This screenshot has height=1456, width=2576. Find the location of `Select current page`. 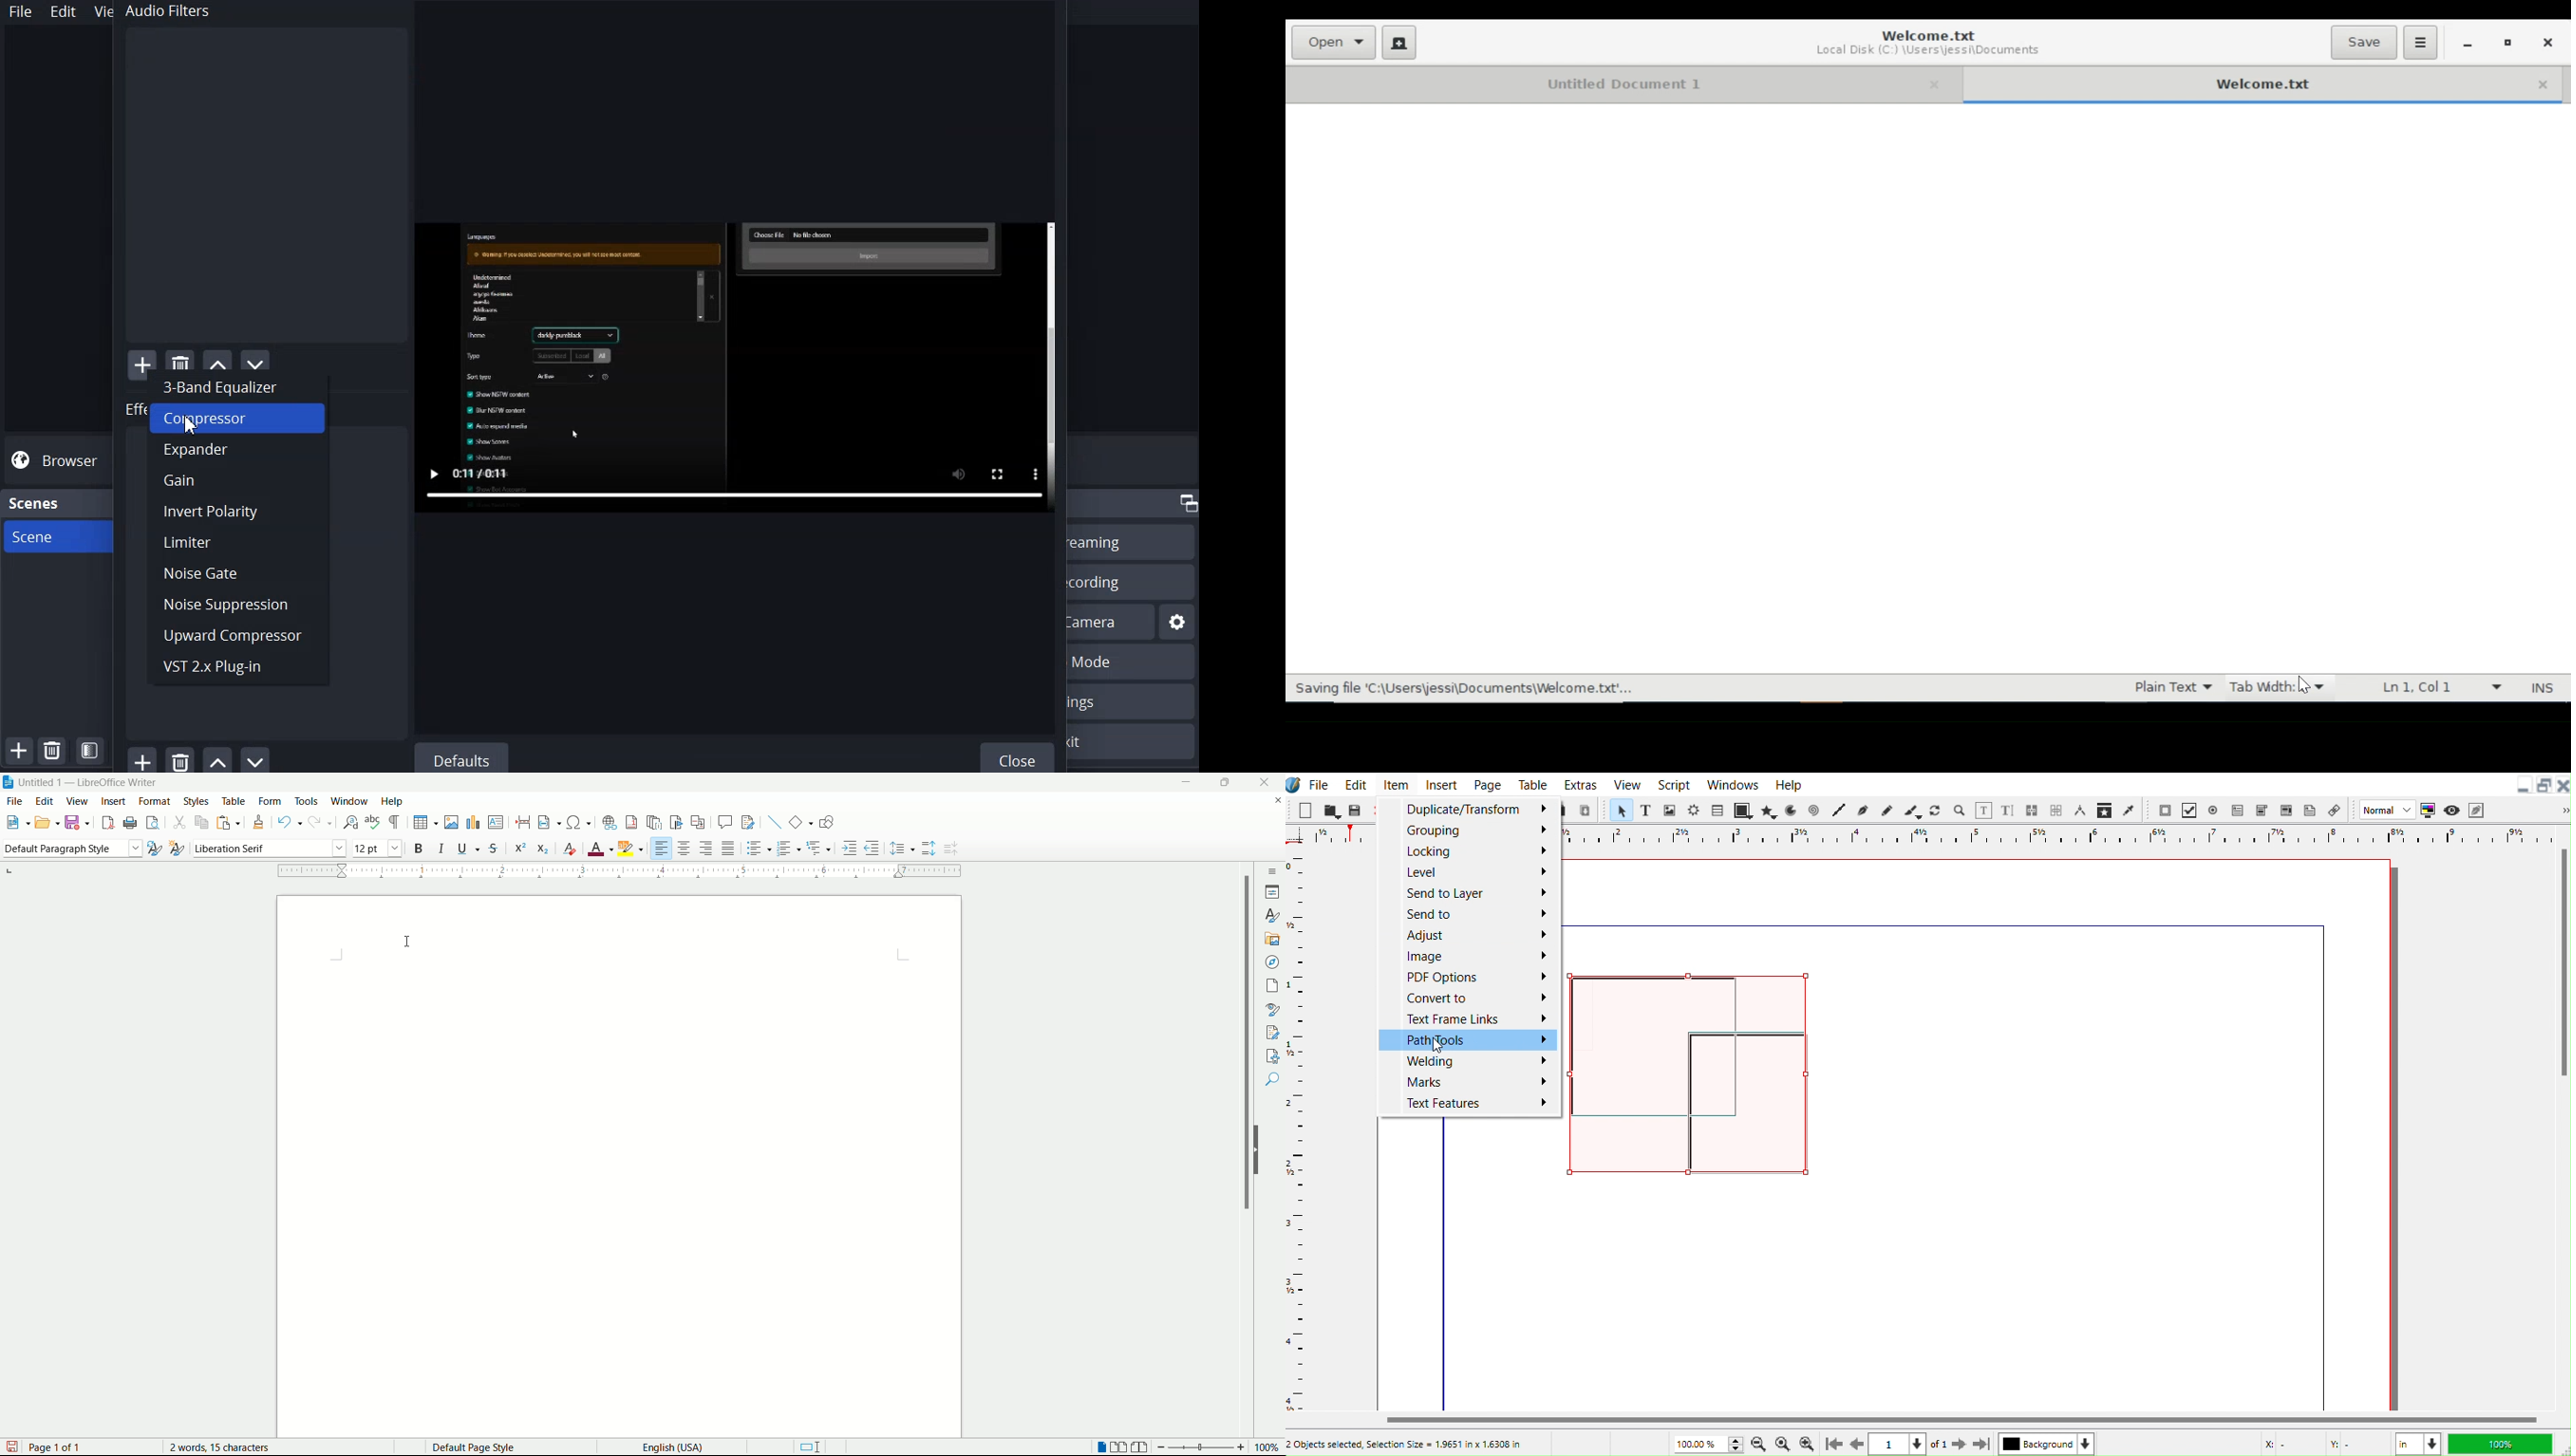

Select current page is located at coordinates (1899, 1445).